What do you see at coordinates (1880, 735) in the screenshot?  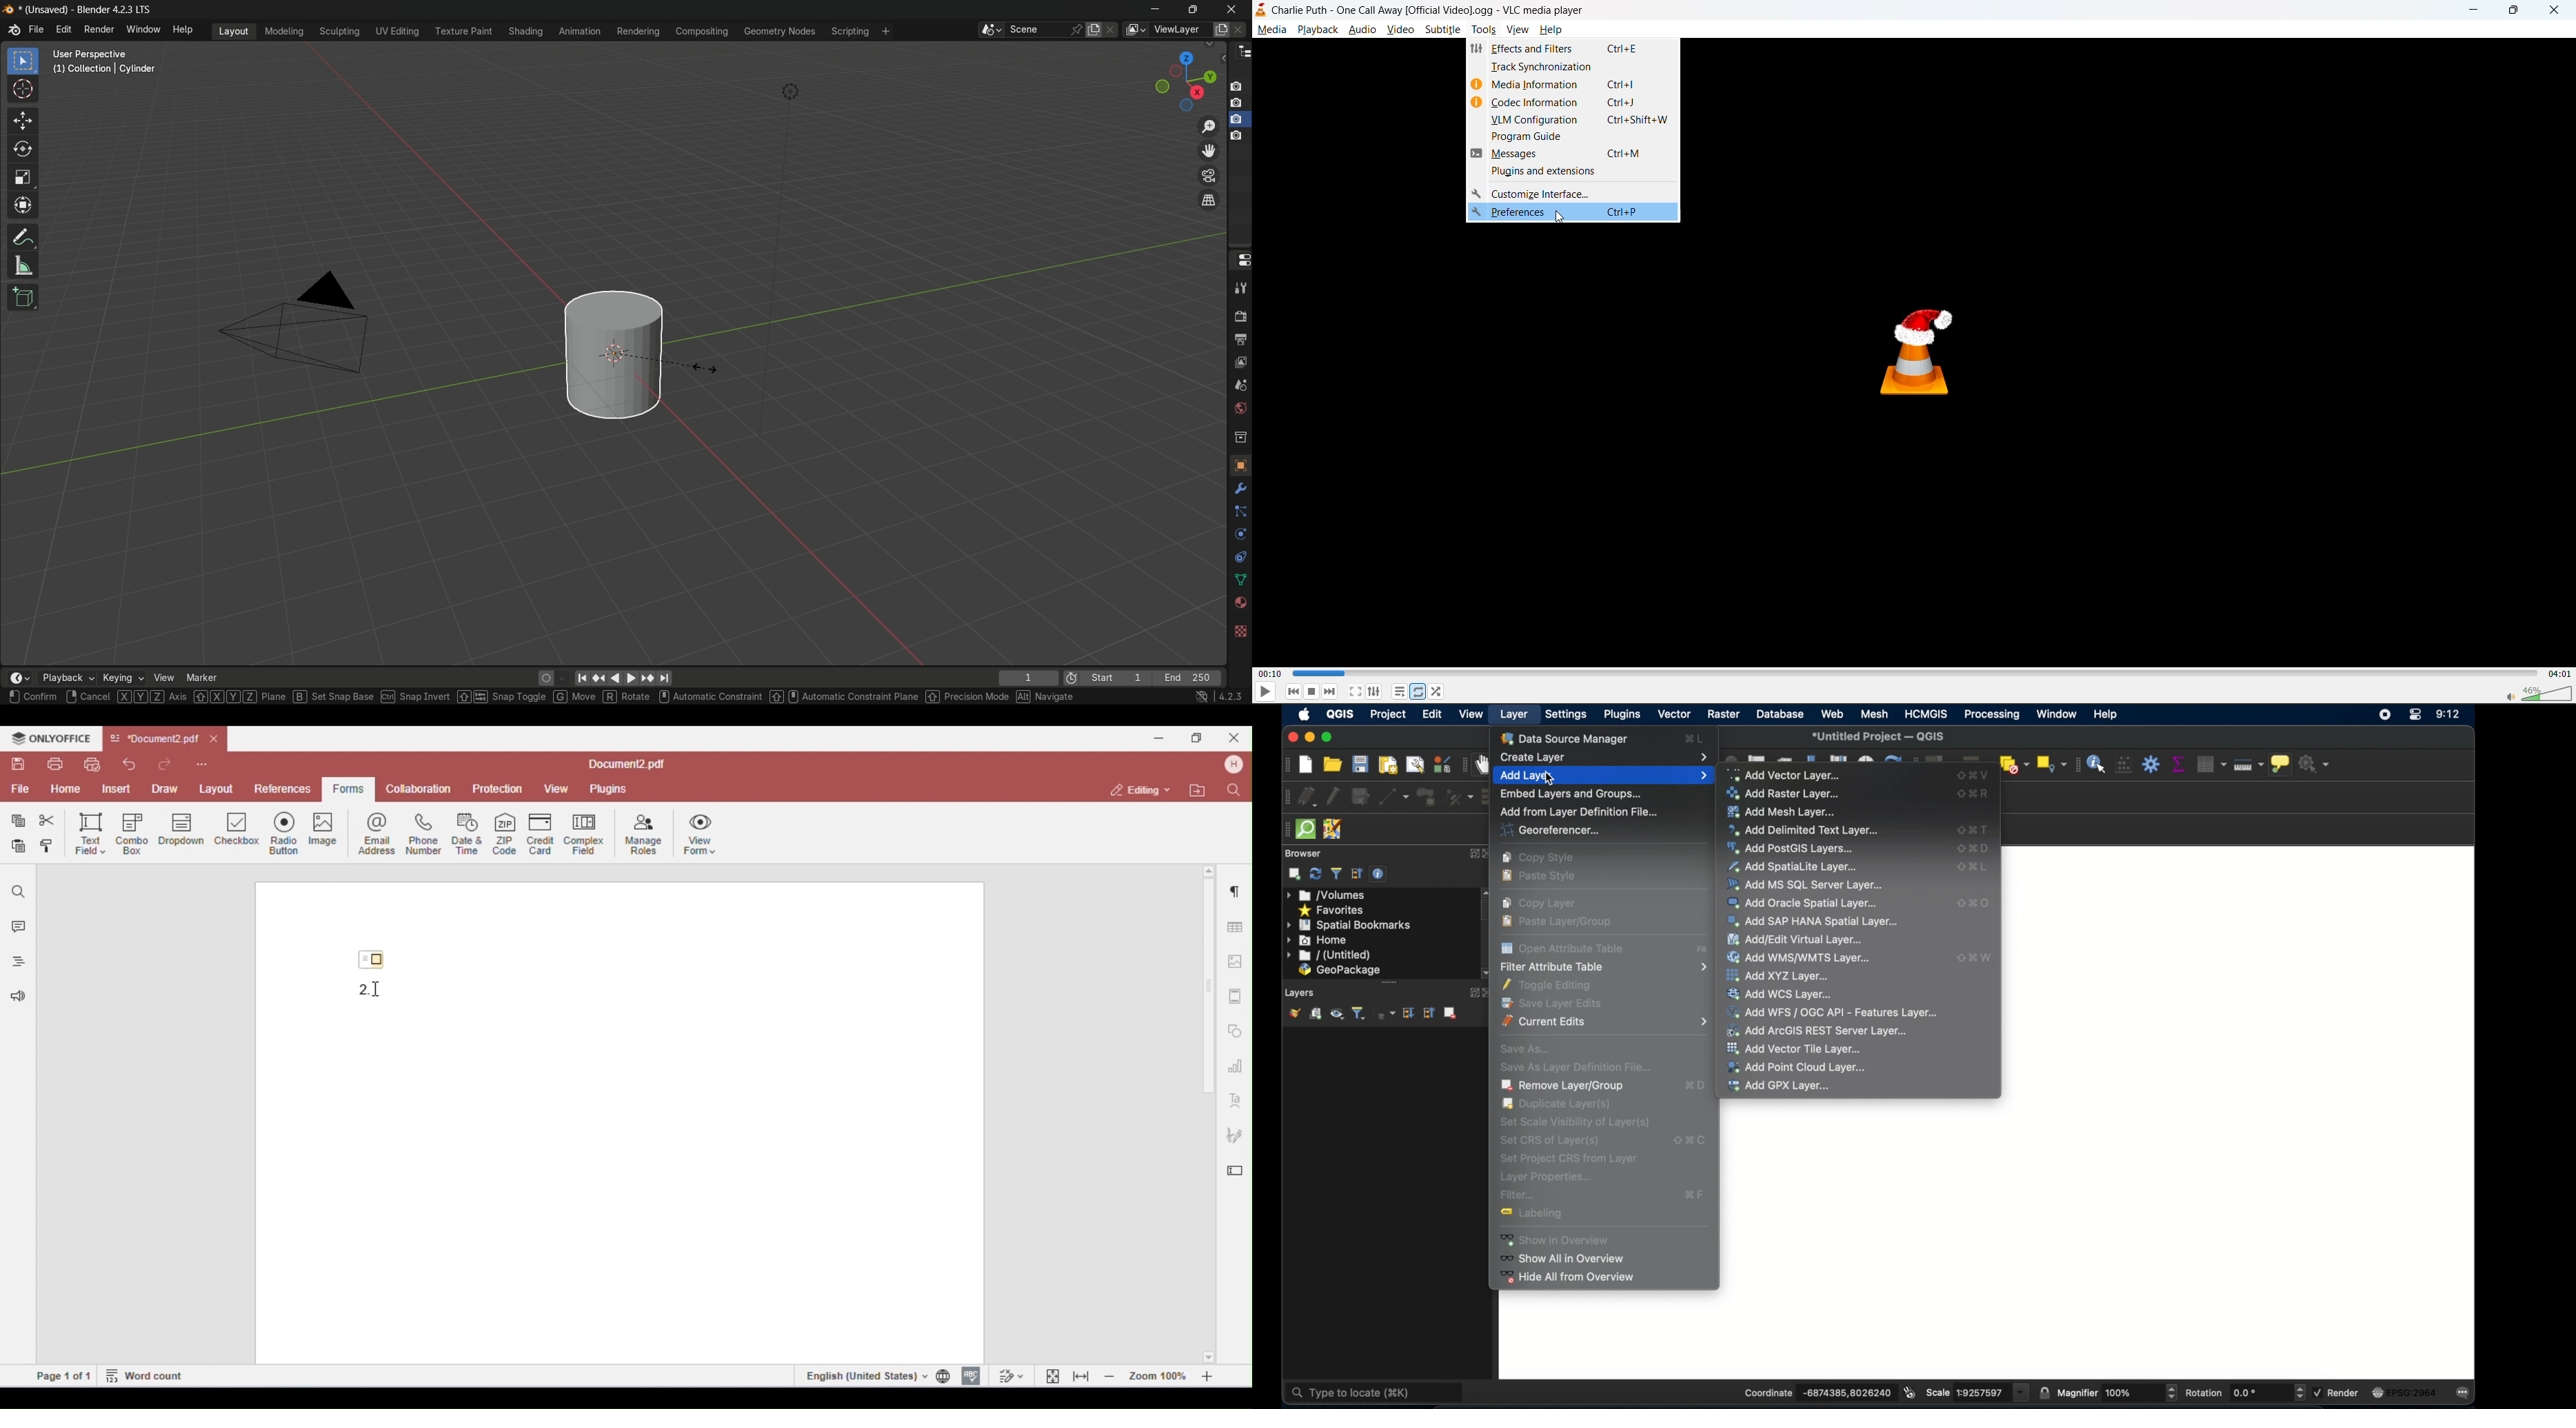 I see `*Untitled Project - QGIS` at bounding box center [1880, 735].